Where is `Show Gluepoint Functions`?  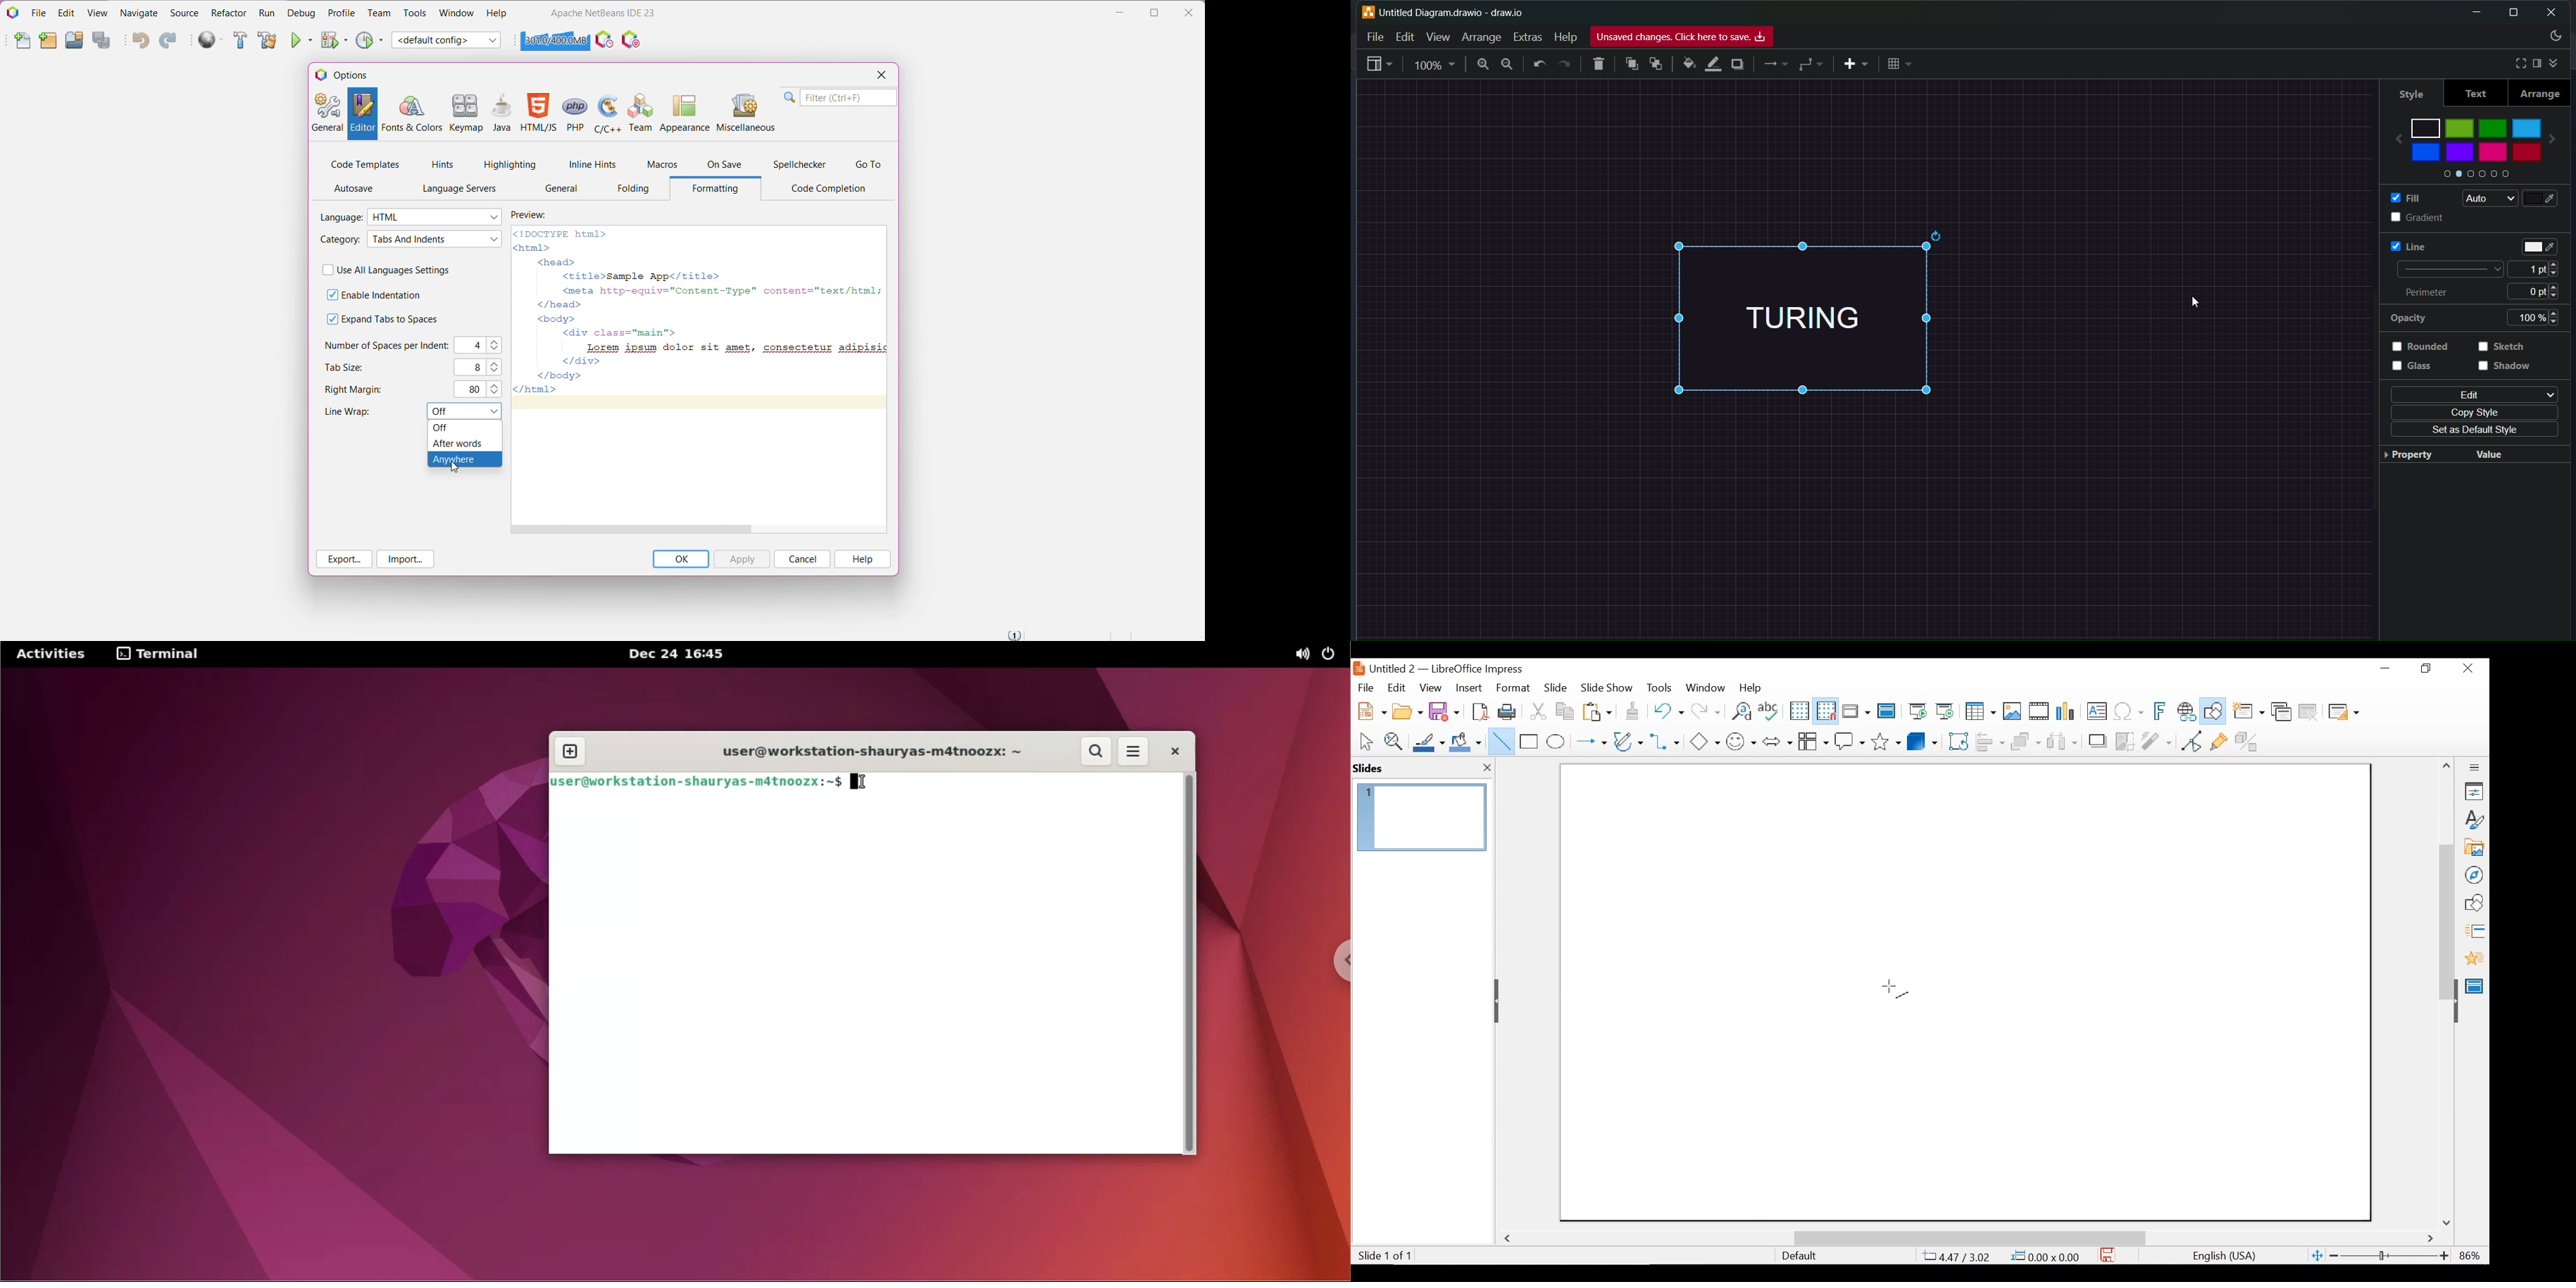 Show Gluepoint Functions is located at coordinates (2219, 740).